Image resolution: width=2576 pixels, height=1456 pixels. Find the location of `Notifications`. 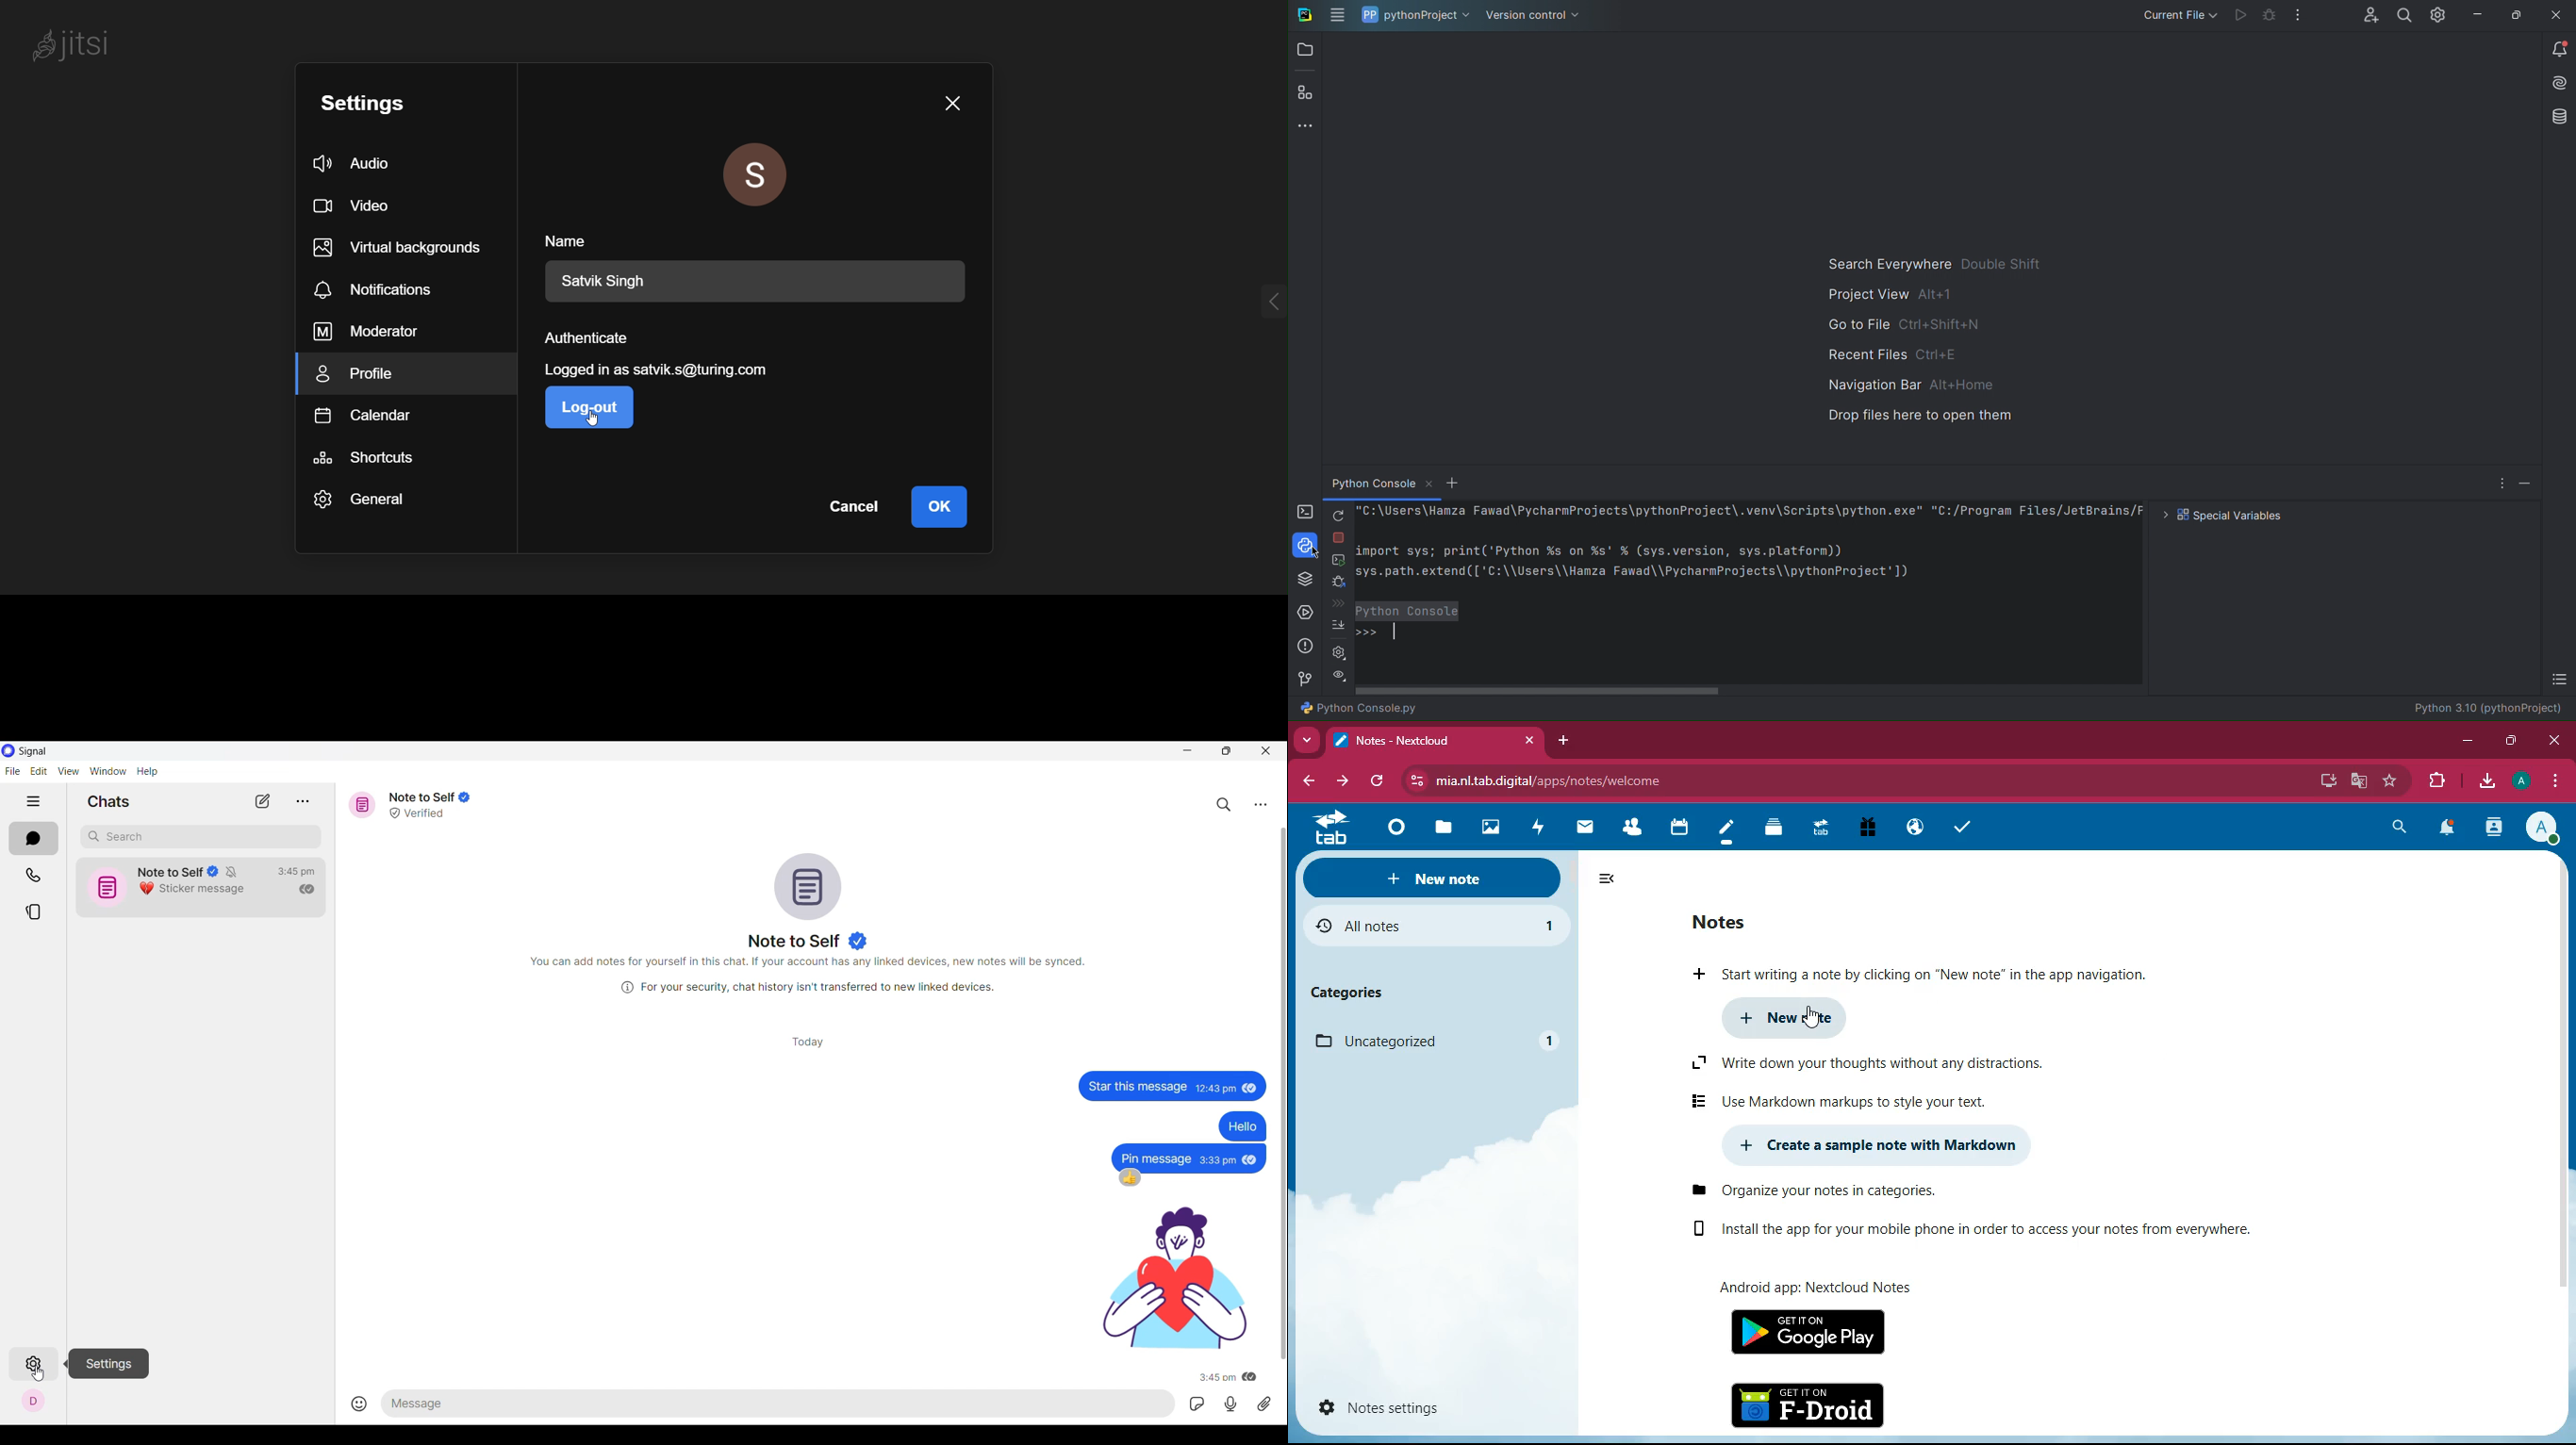

Notifications is located at coordinates (2559, 52).